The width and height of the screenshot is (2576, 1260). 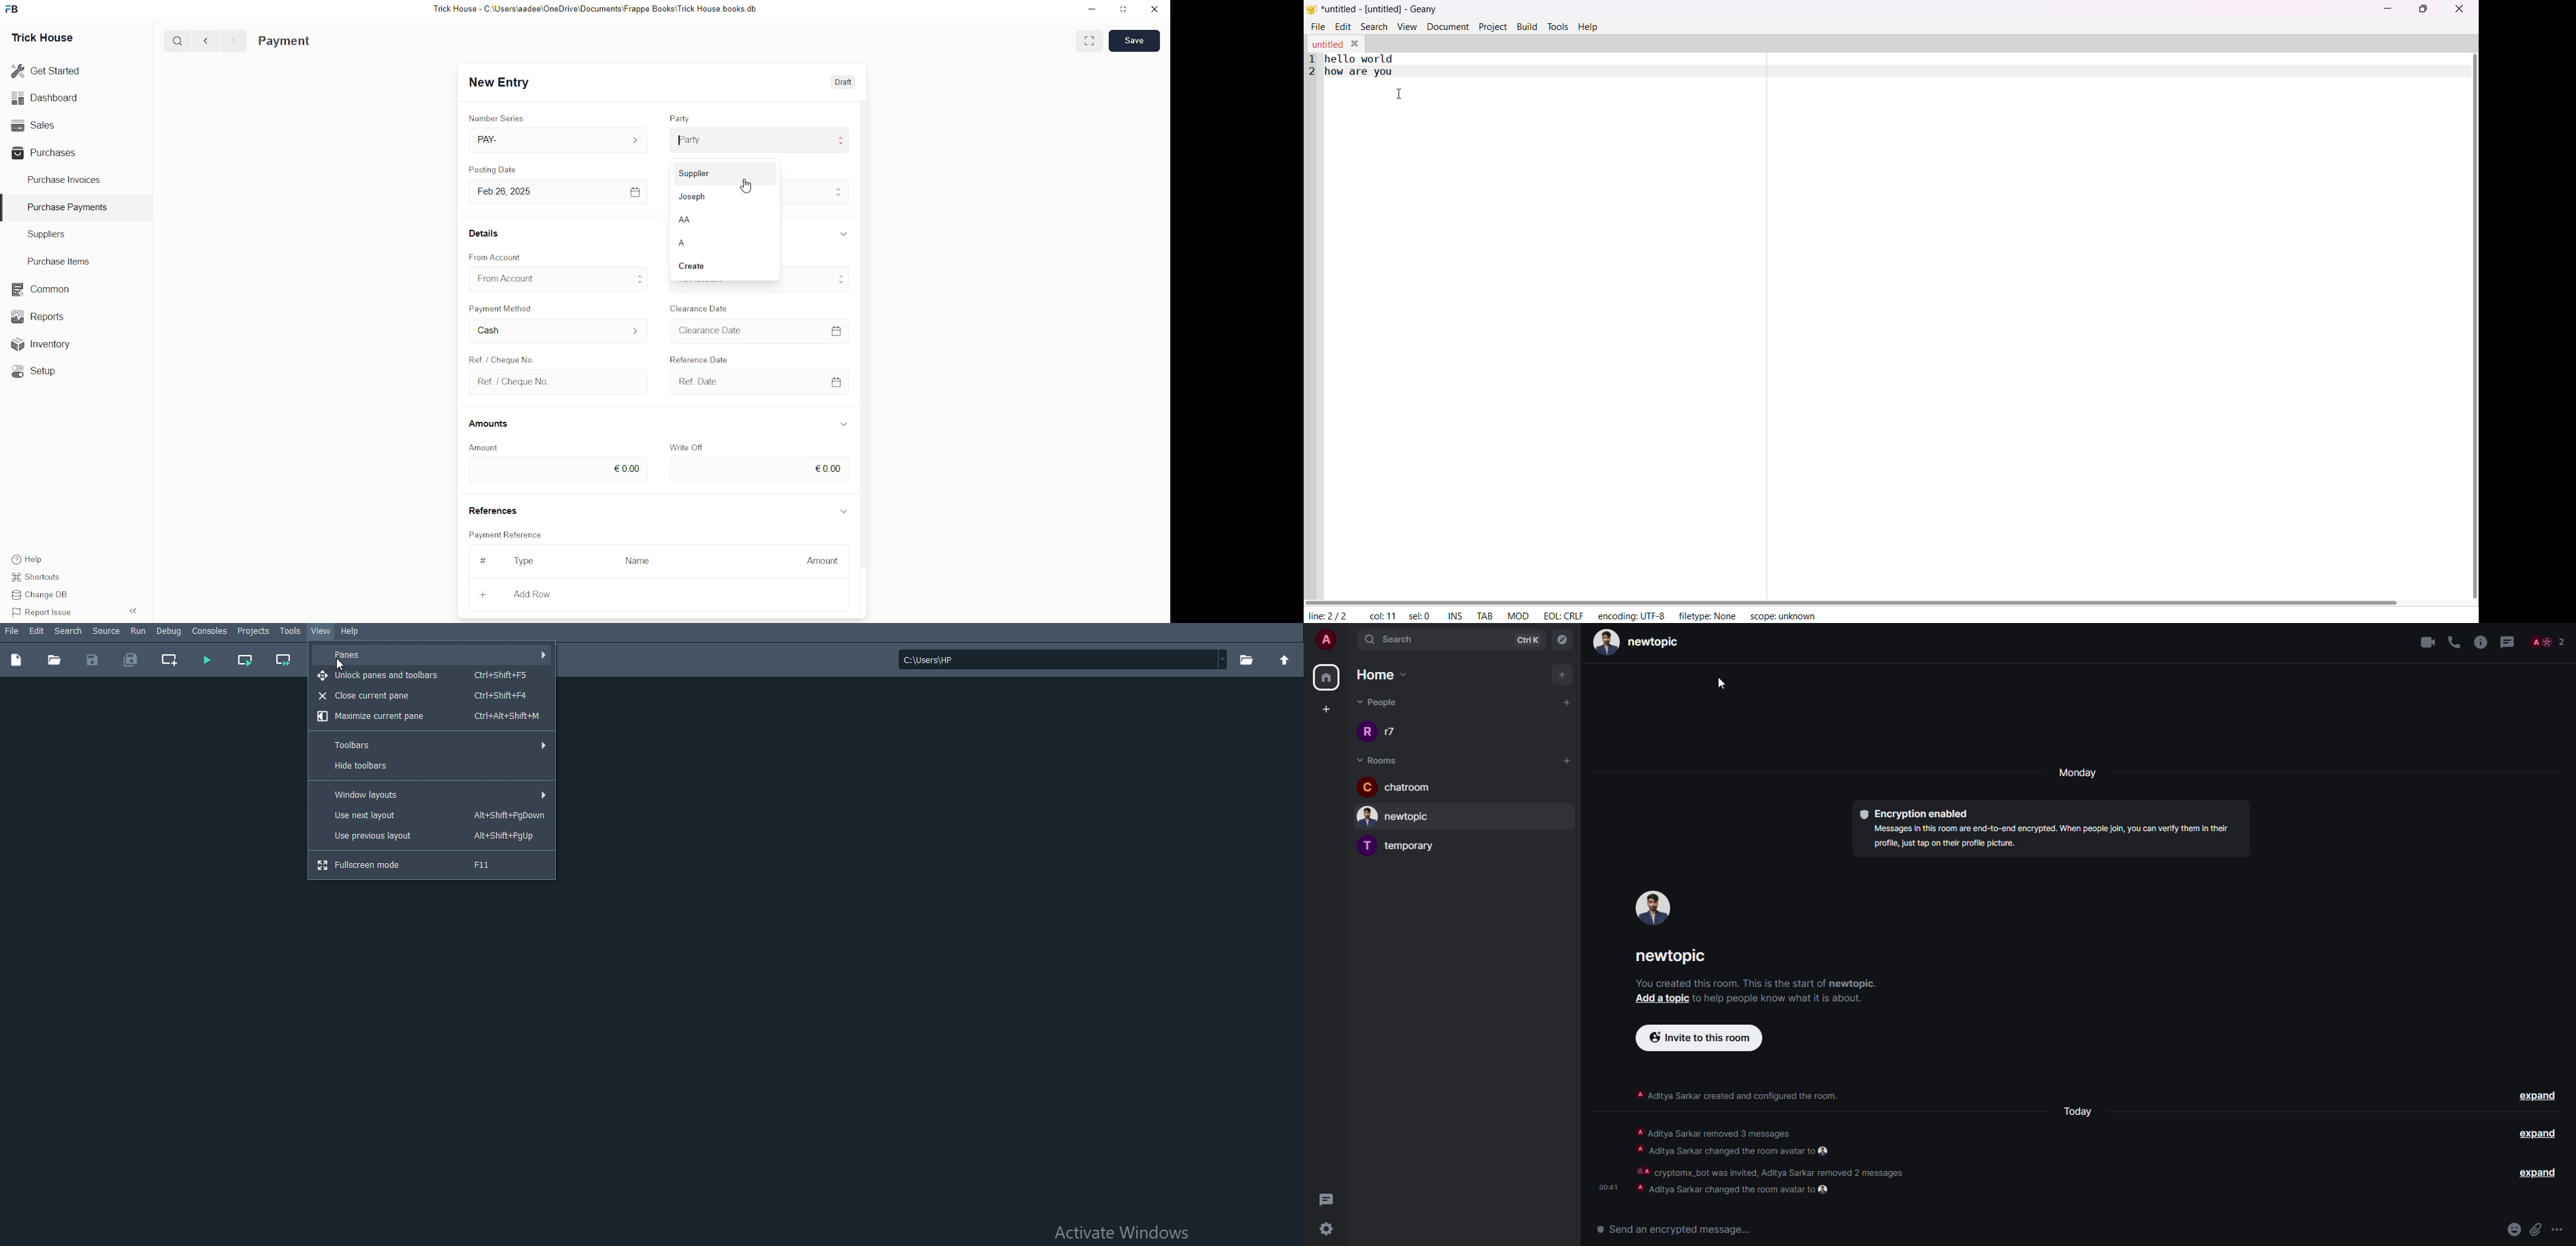 What do you see at coordinates (694, 242) in the screenshot?
I see `A` at bounding box center [694, 242].